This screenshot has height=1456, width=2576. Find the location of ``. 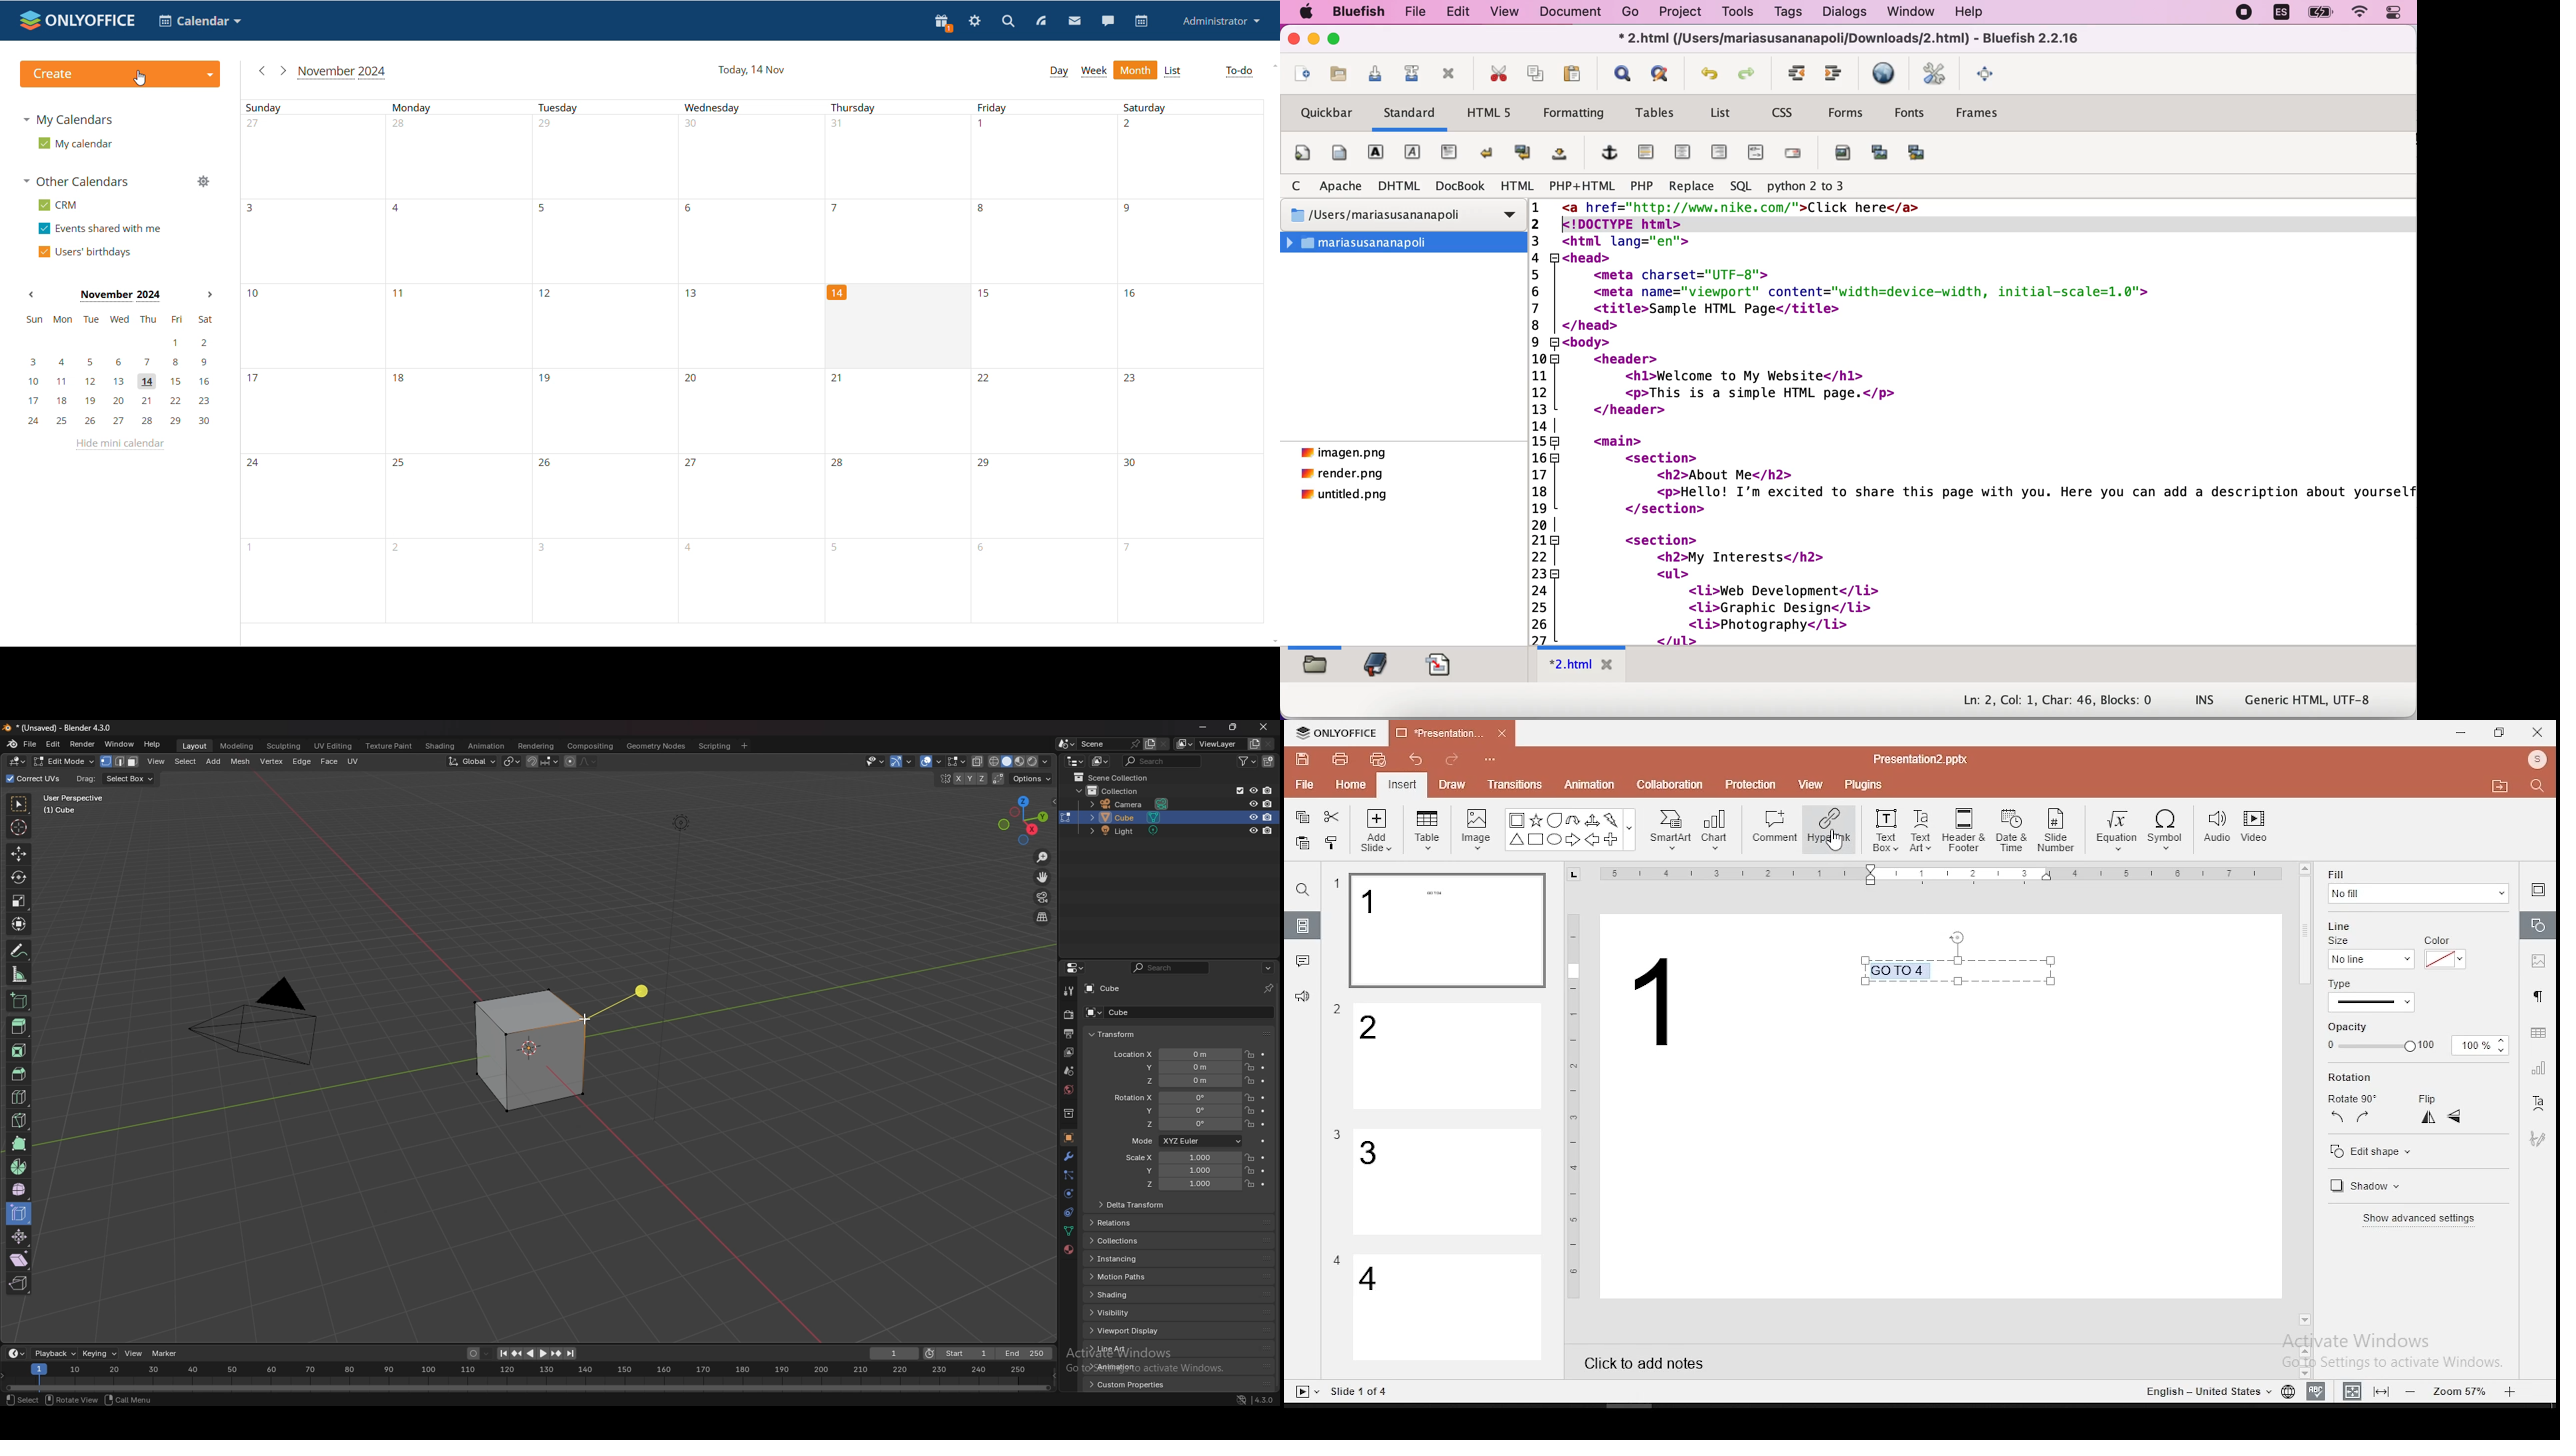

 is located at coordinates (1574, 1104).